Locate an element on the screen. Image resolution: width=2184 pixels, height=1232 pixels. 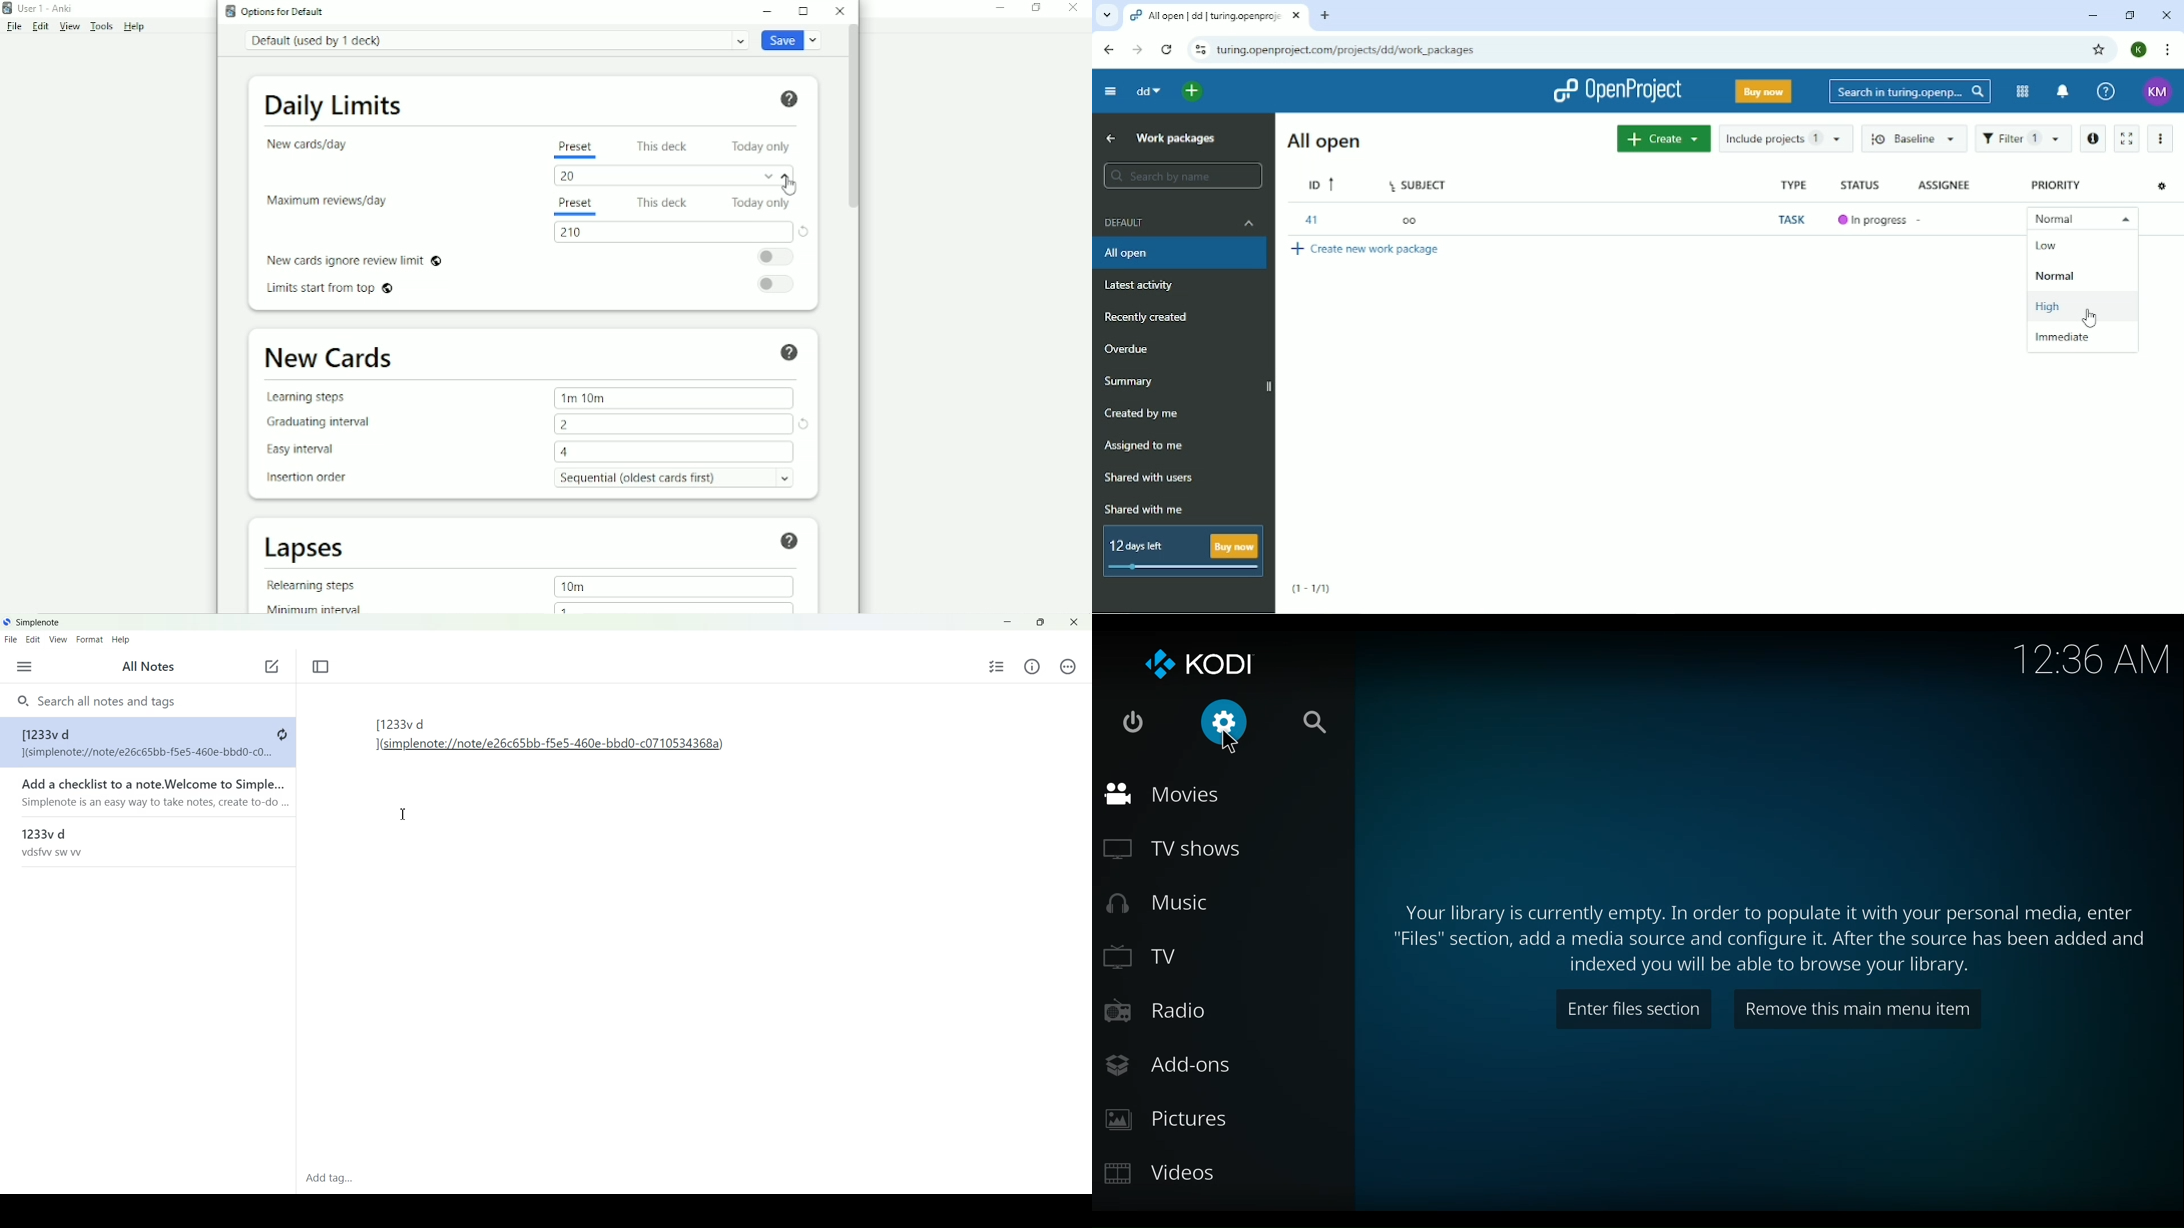
Learning steps is located at coordinates (310, 399).